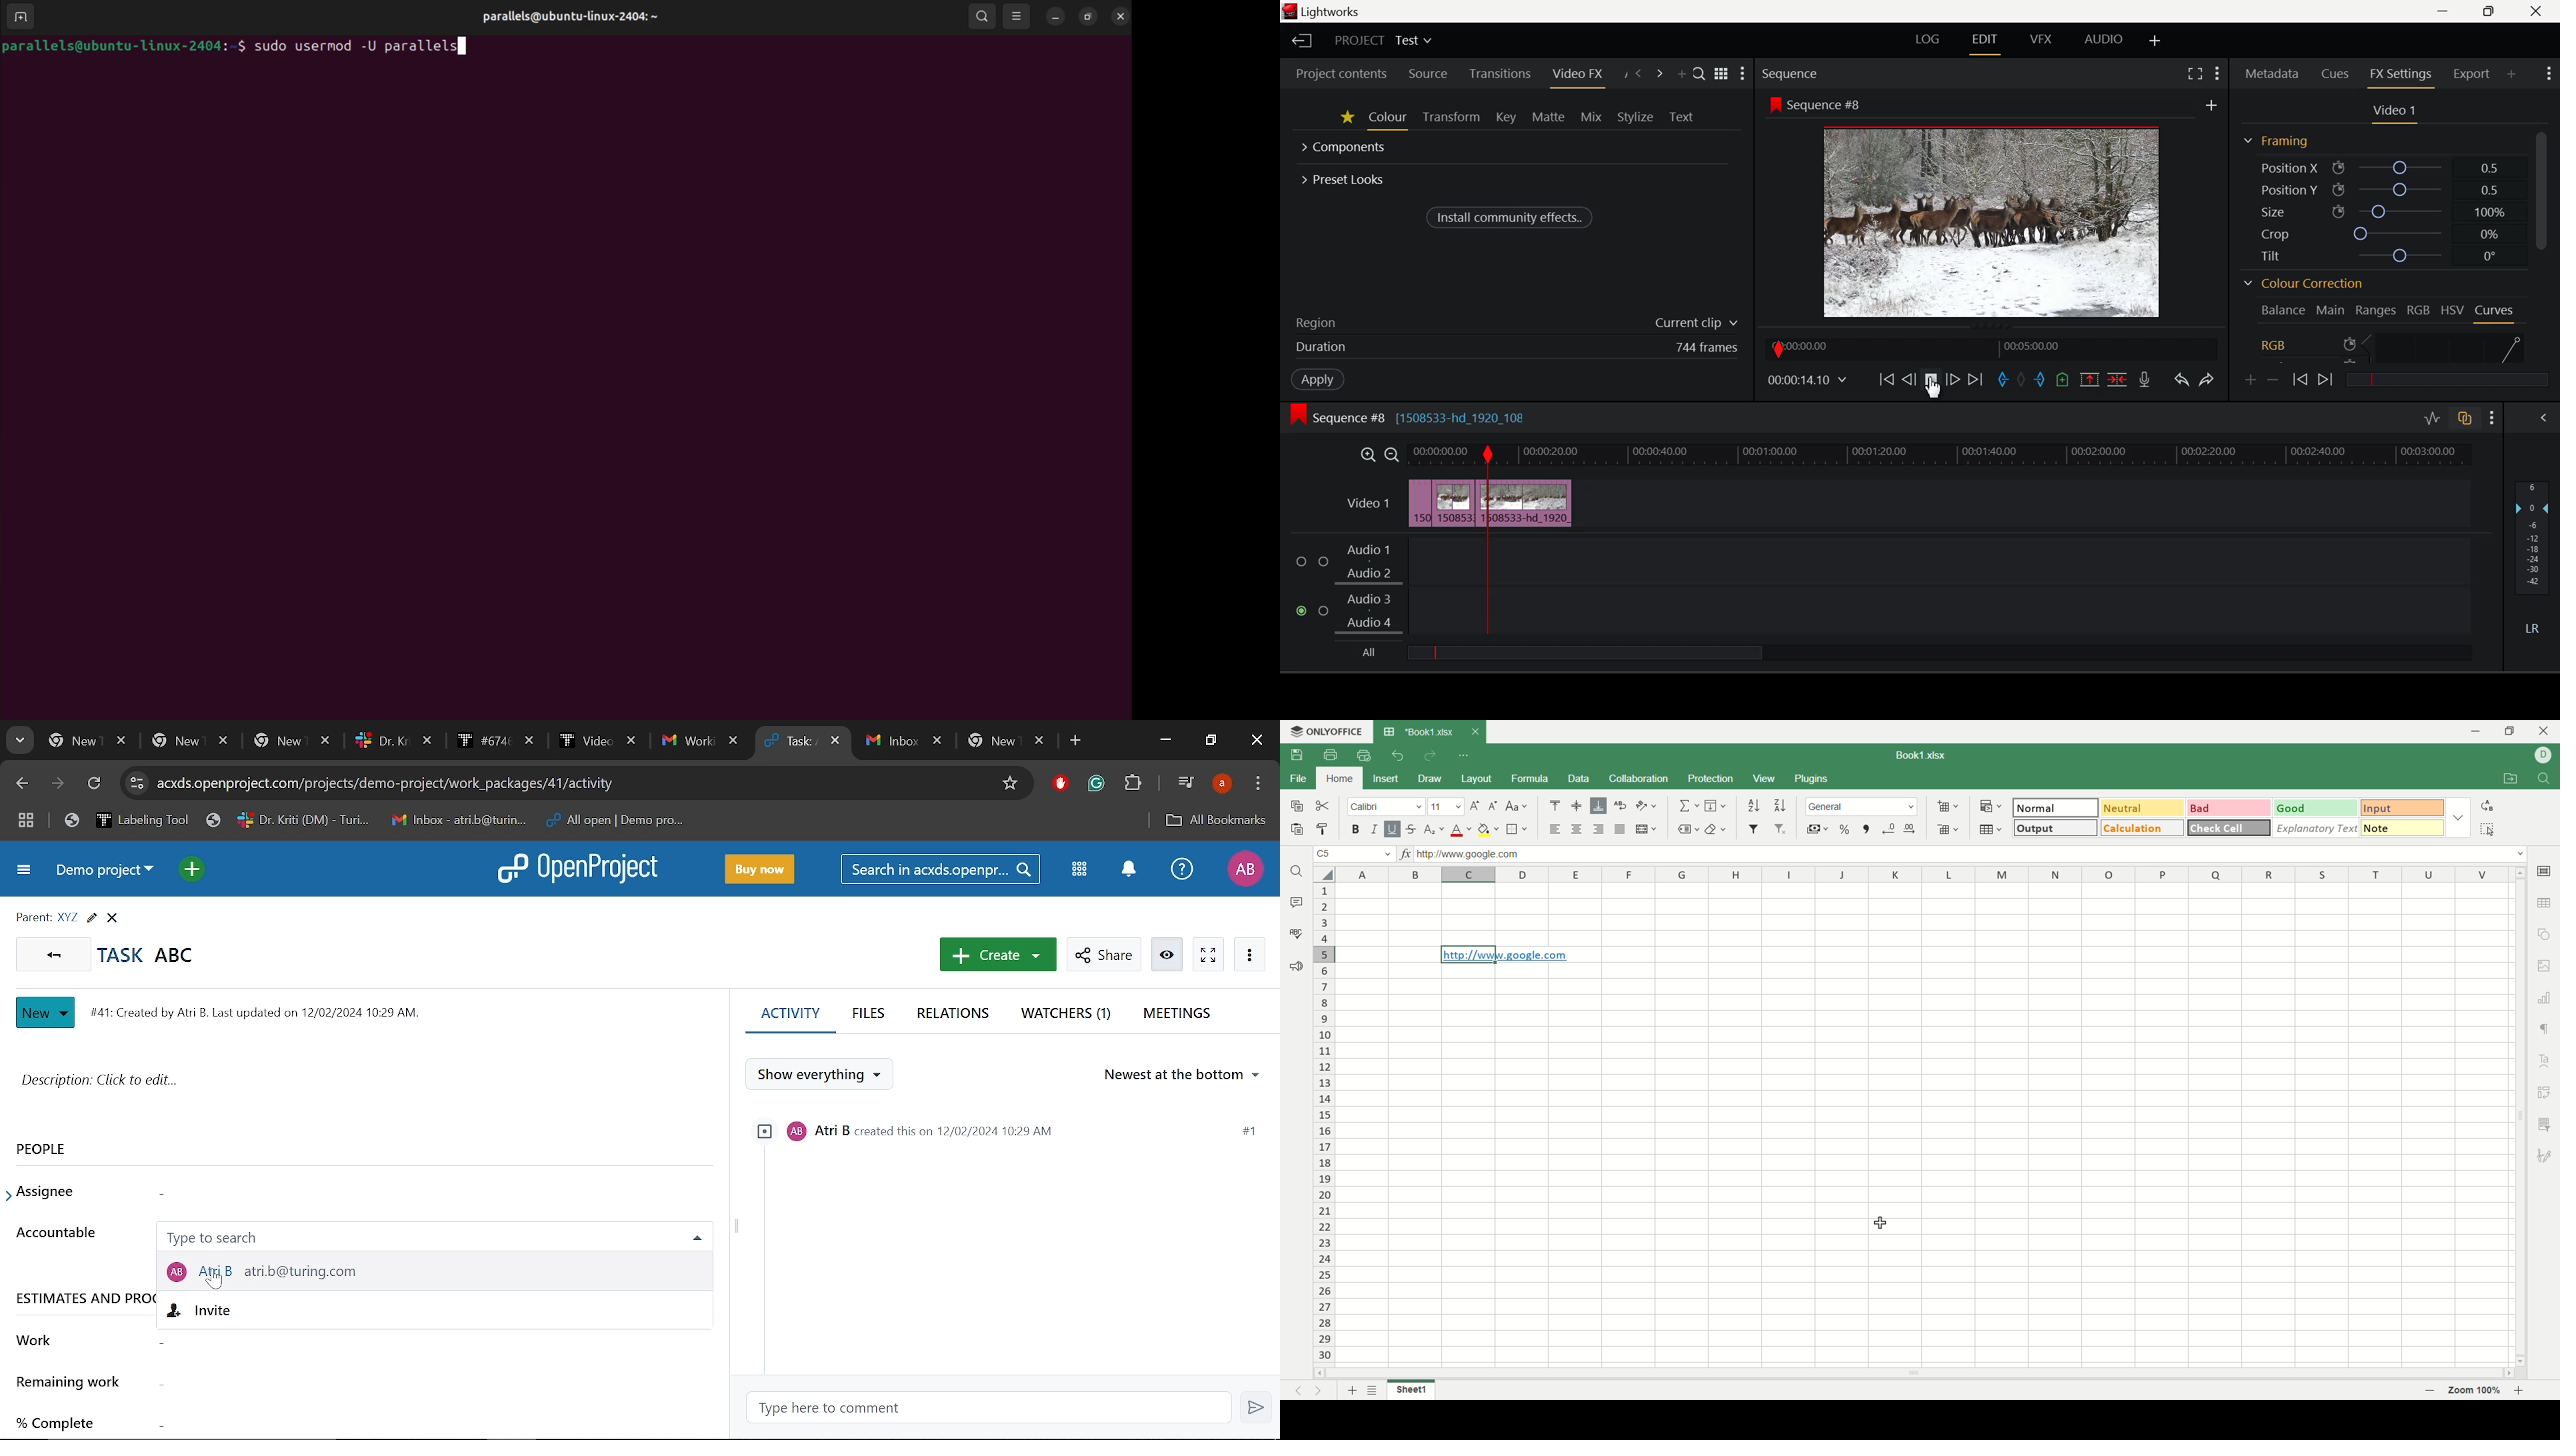 The height and width of the screenshot is (1456, 2576). What do you see at coordinates (2053, 827) in the screenshot?
I see `output` at bounding box center [2053, 827].